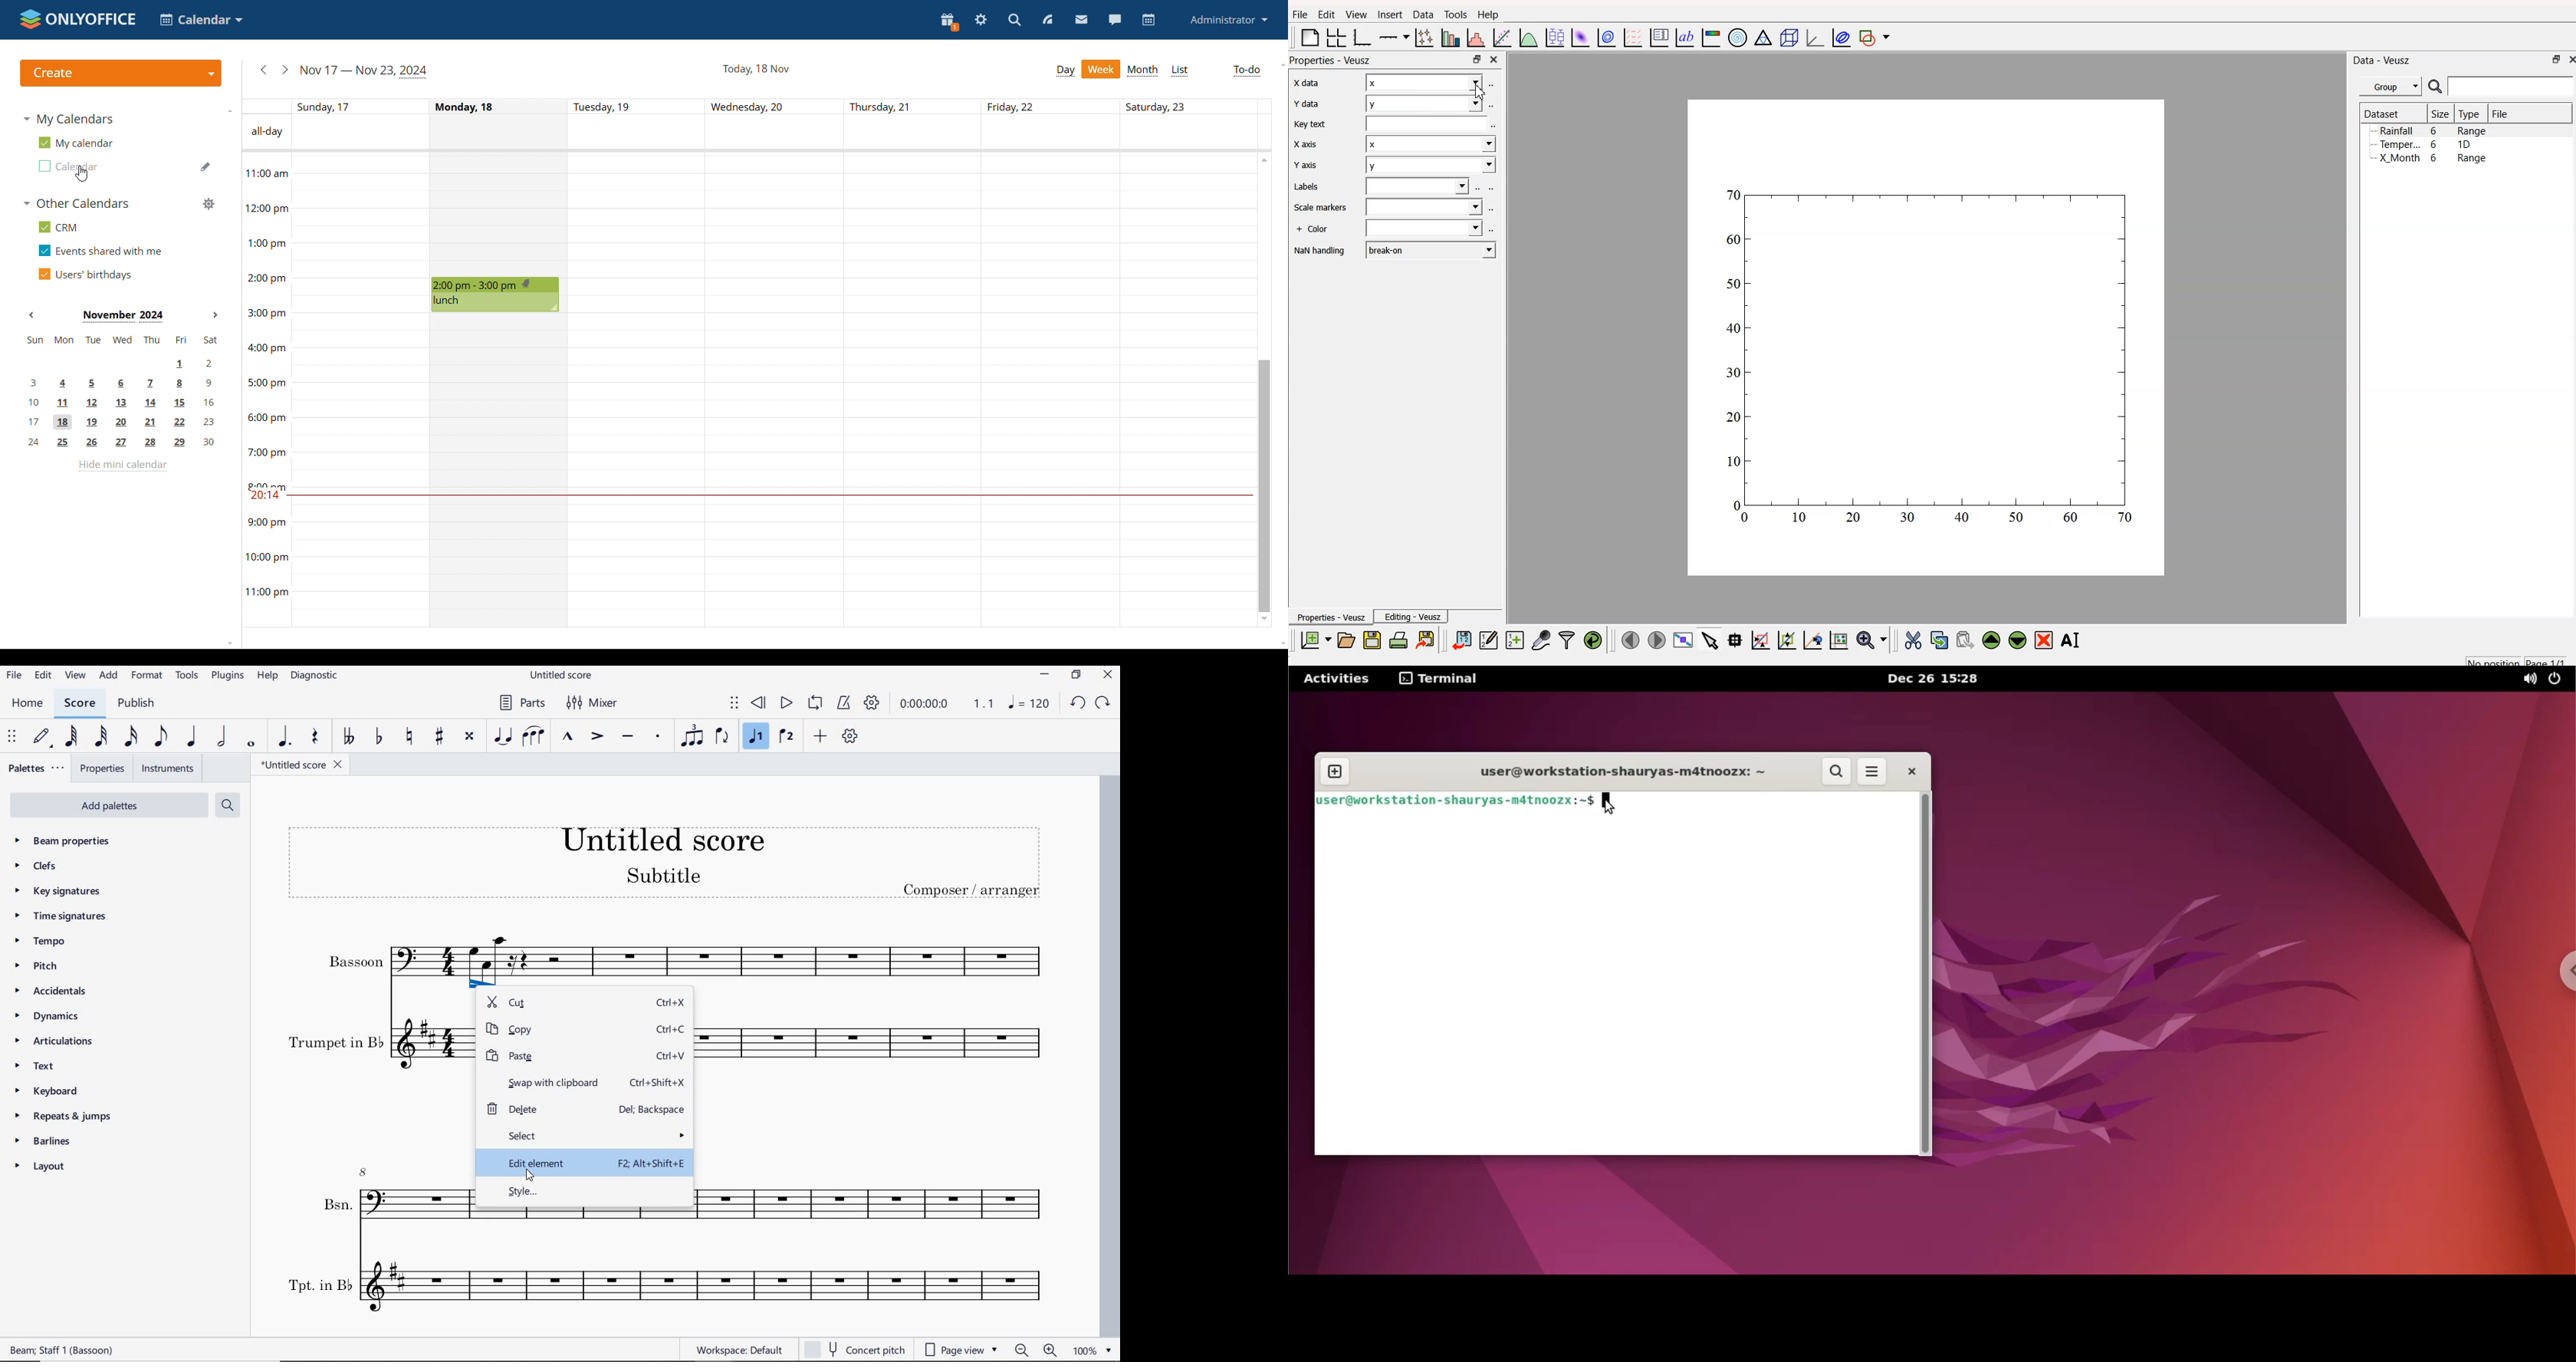 Image resolution: width=2576 pixels, height=1372 pixels. Describe the element at coordinates (1540, 638) in the screenshot. I see `capture a dataset` at that location.